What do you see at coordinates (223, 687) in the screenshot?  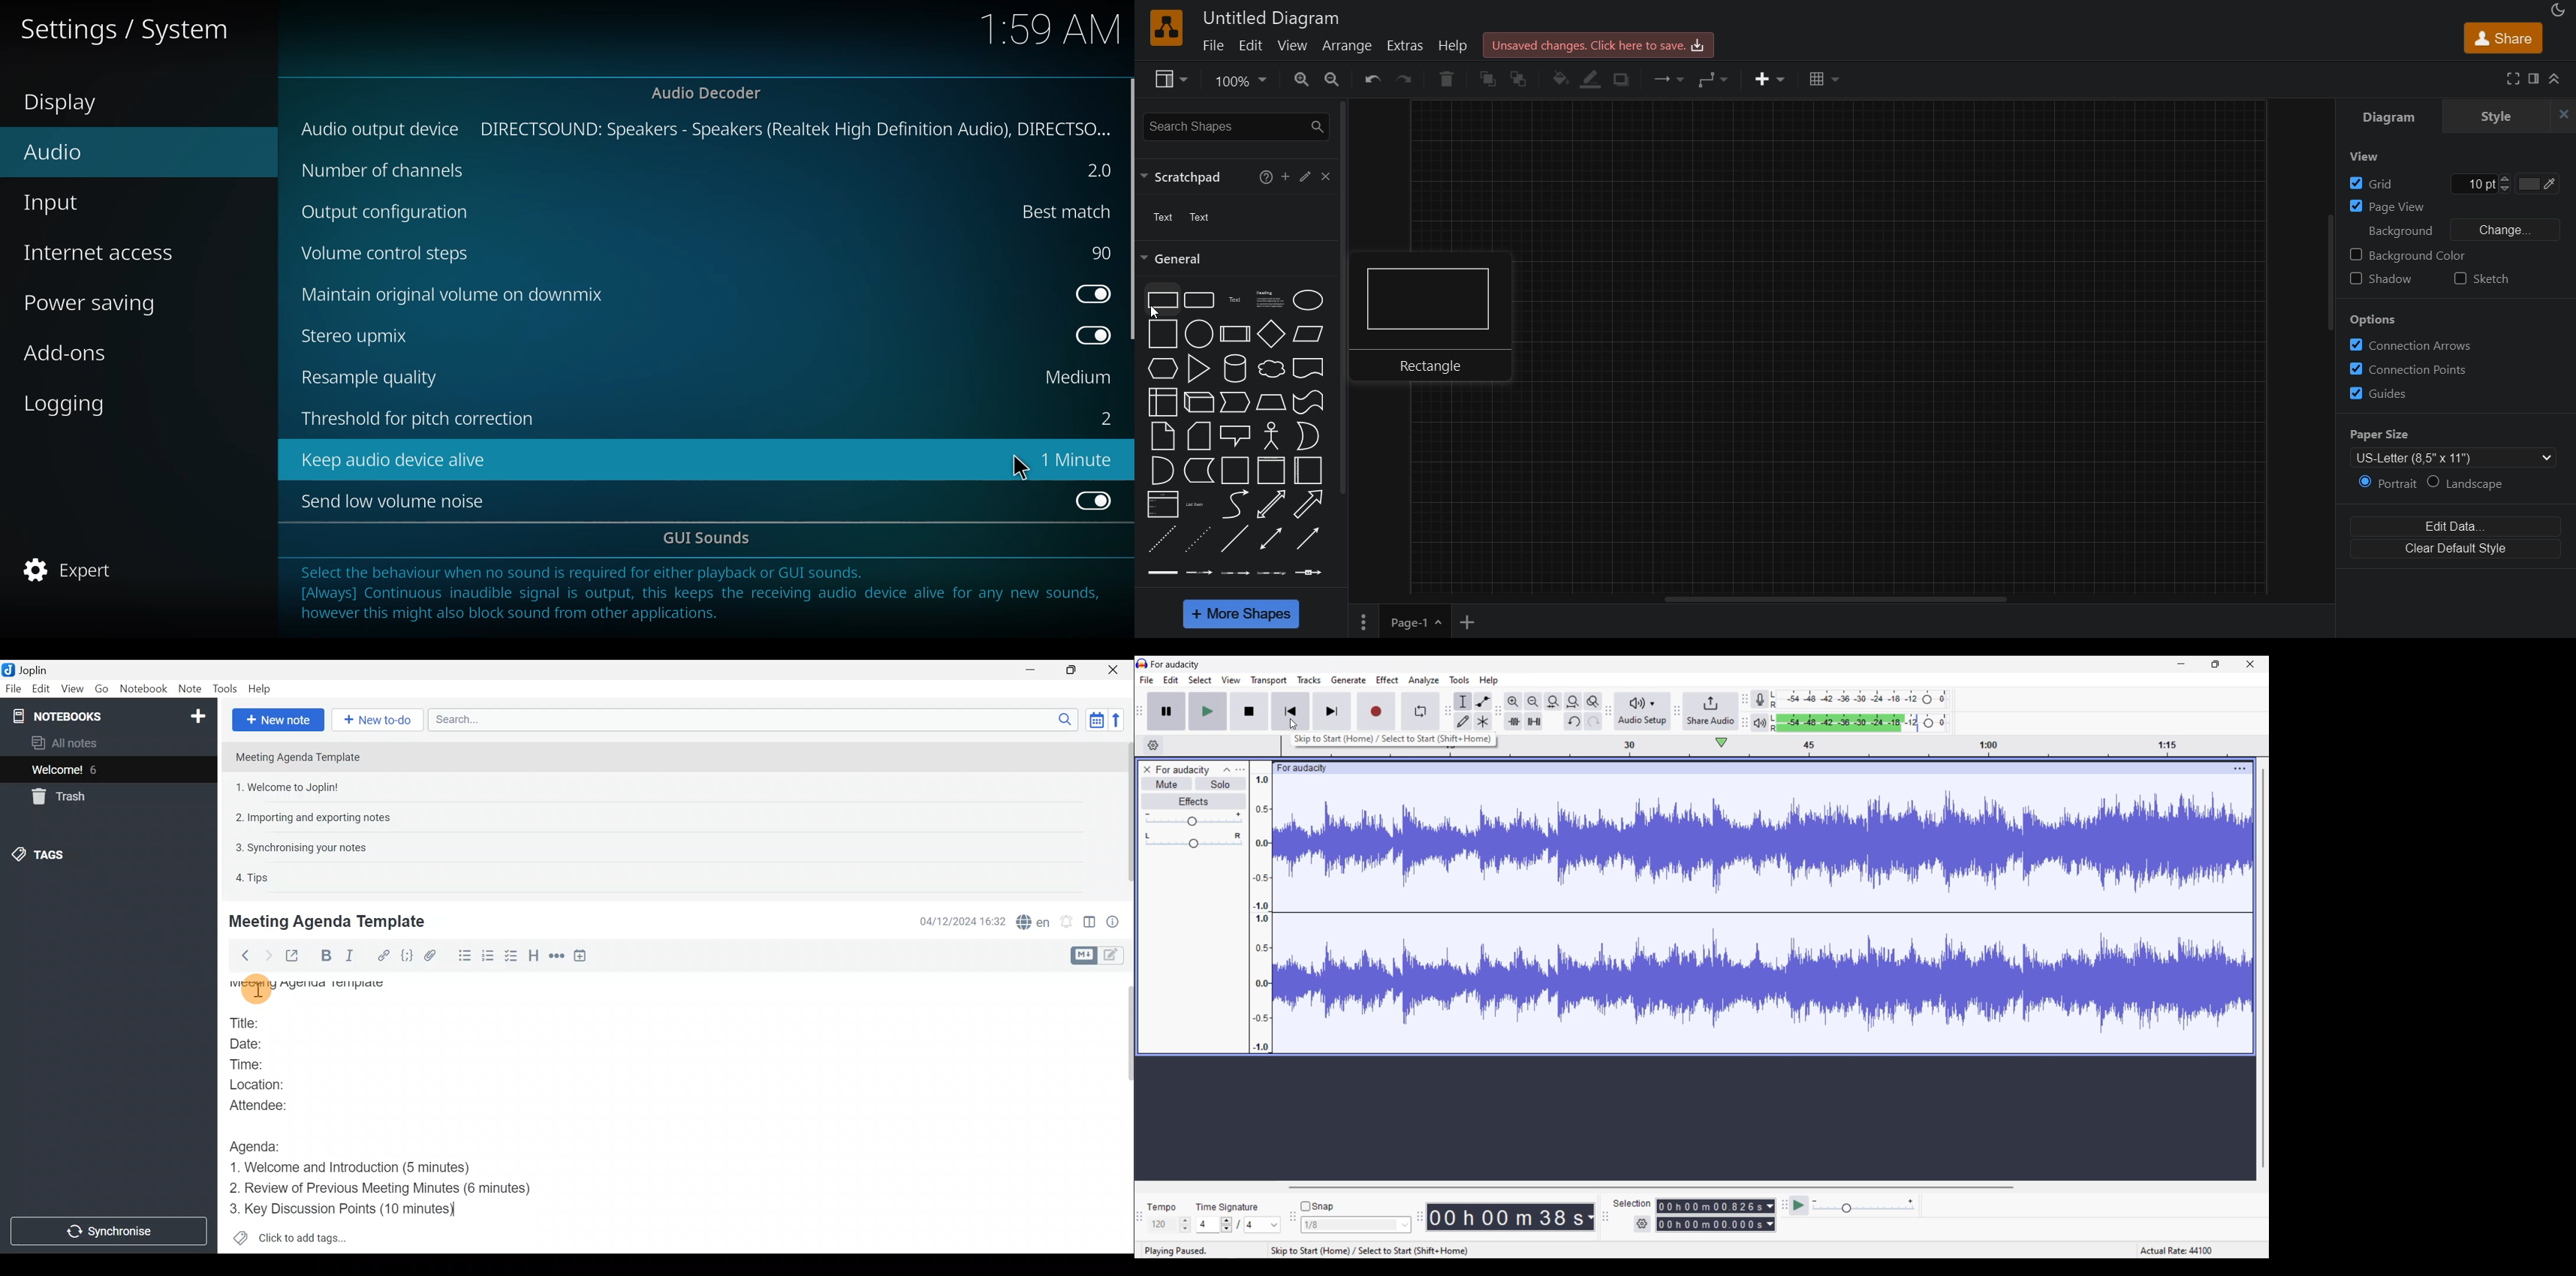 I see `Tools` at bounding box center [223, 687].